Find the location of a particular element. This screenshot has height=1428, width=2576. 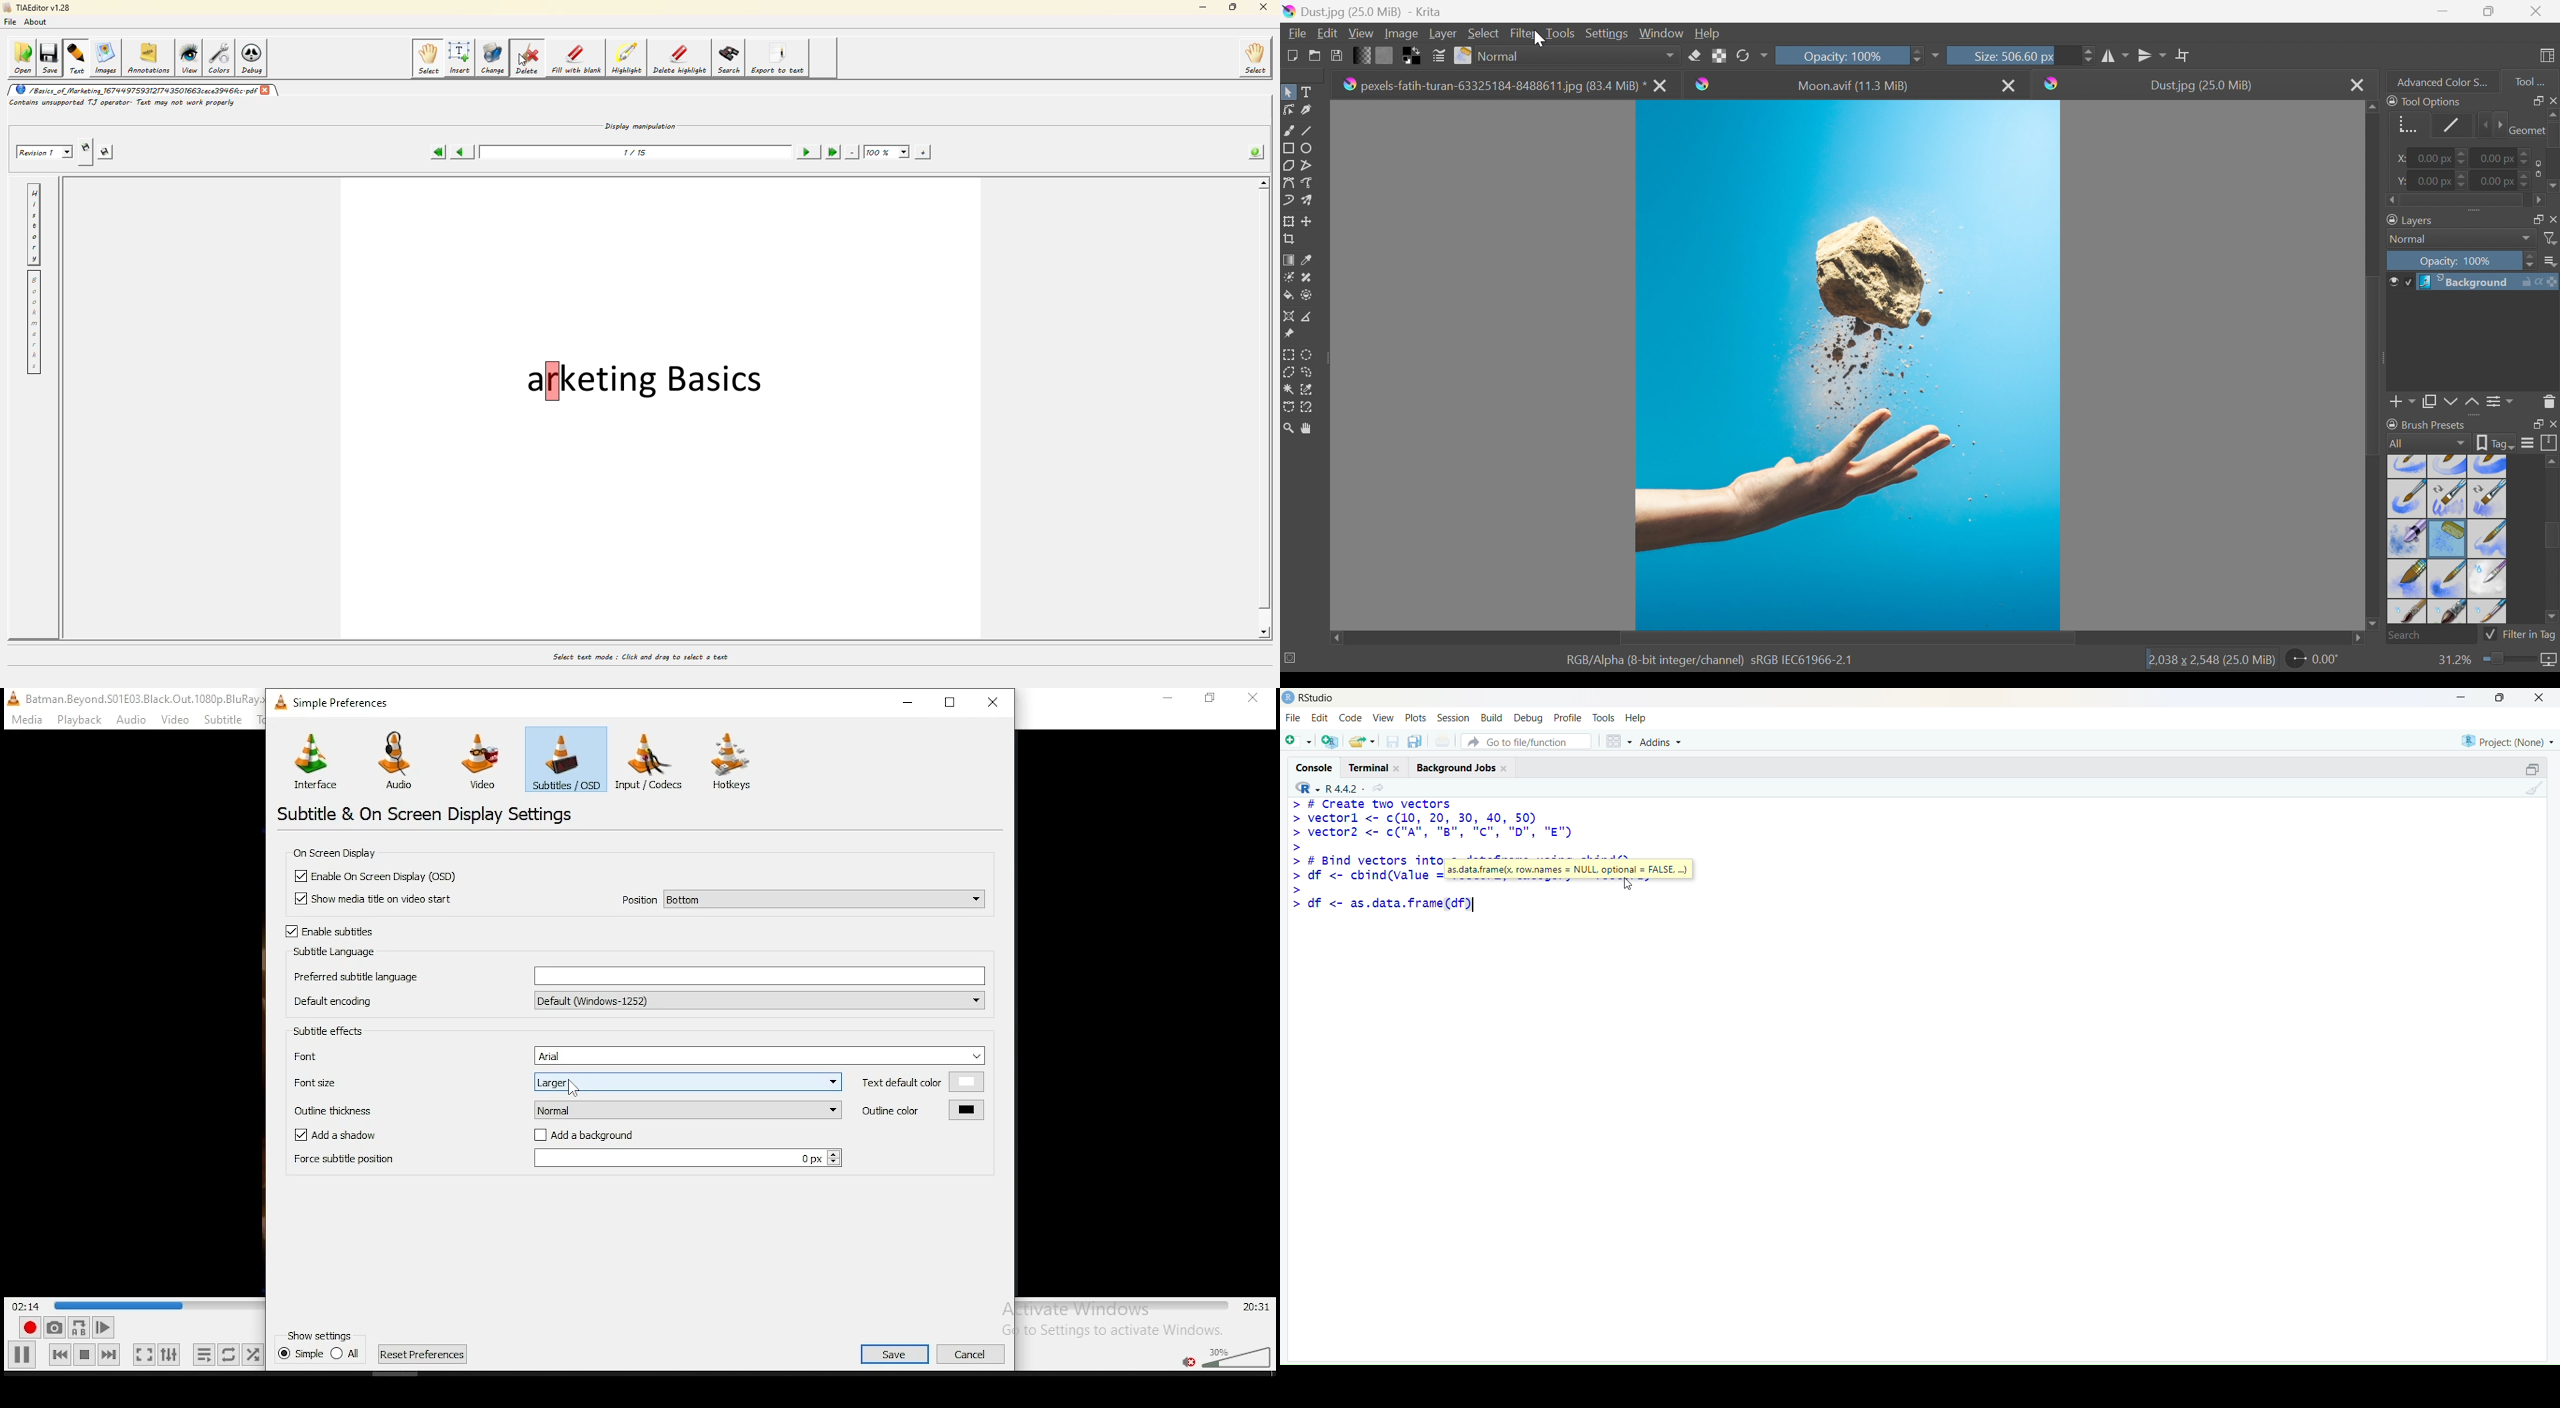

prefer subtitle language is located at coordinates (637, 974).